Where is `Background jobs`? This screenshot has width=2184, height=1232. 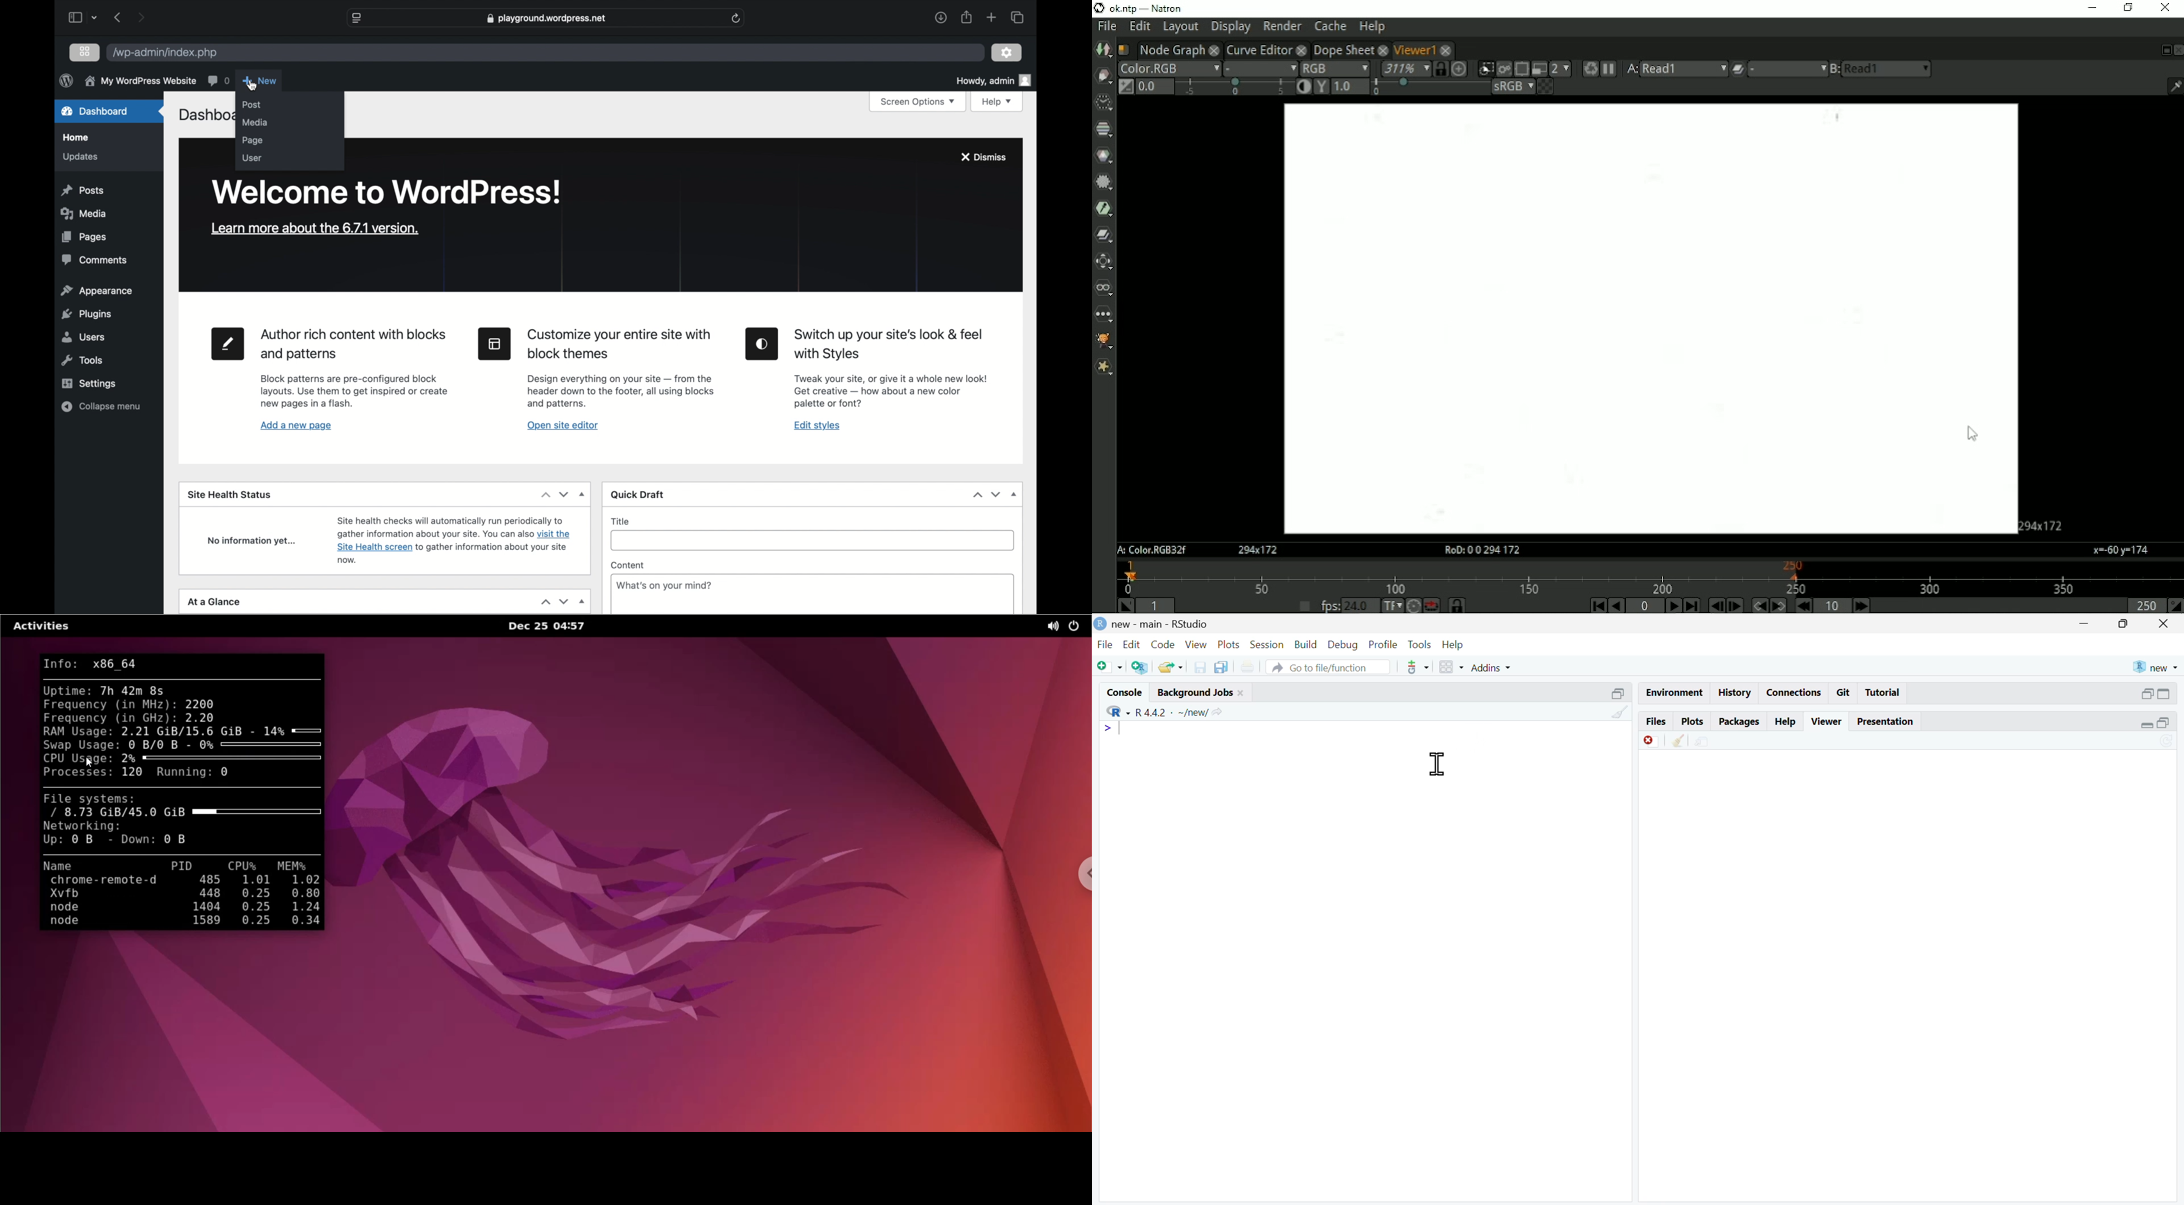 Background jobs is located at coordinates (1194, 692).